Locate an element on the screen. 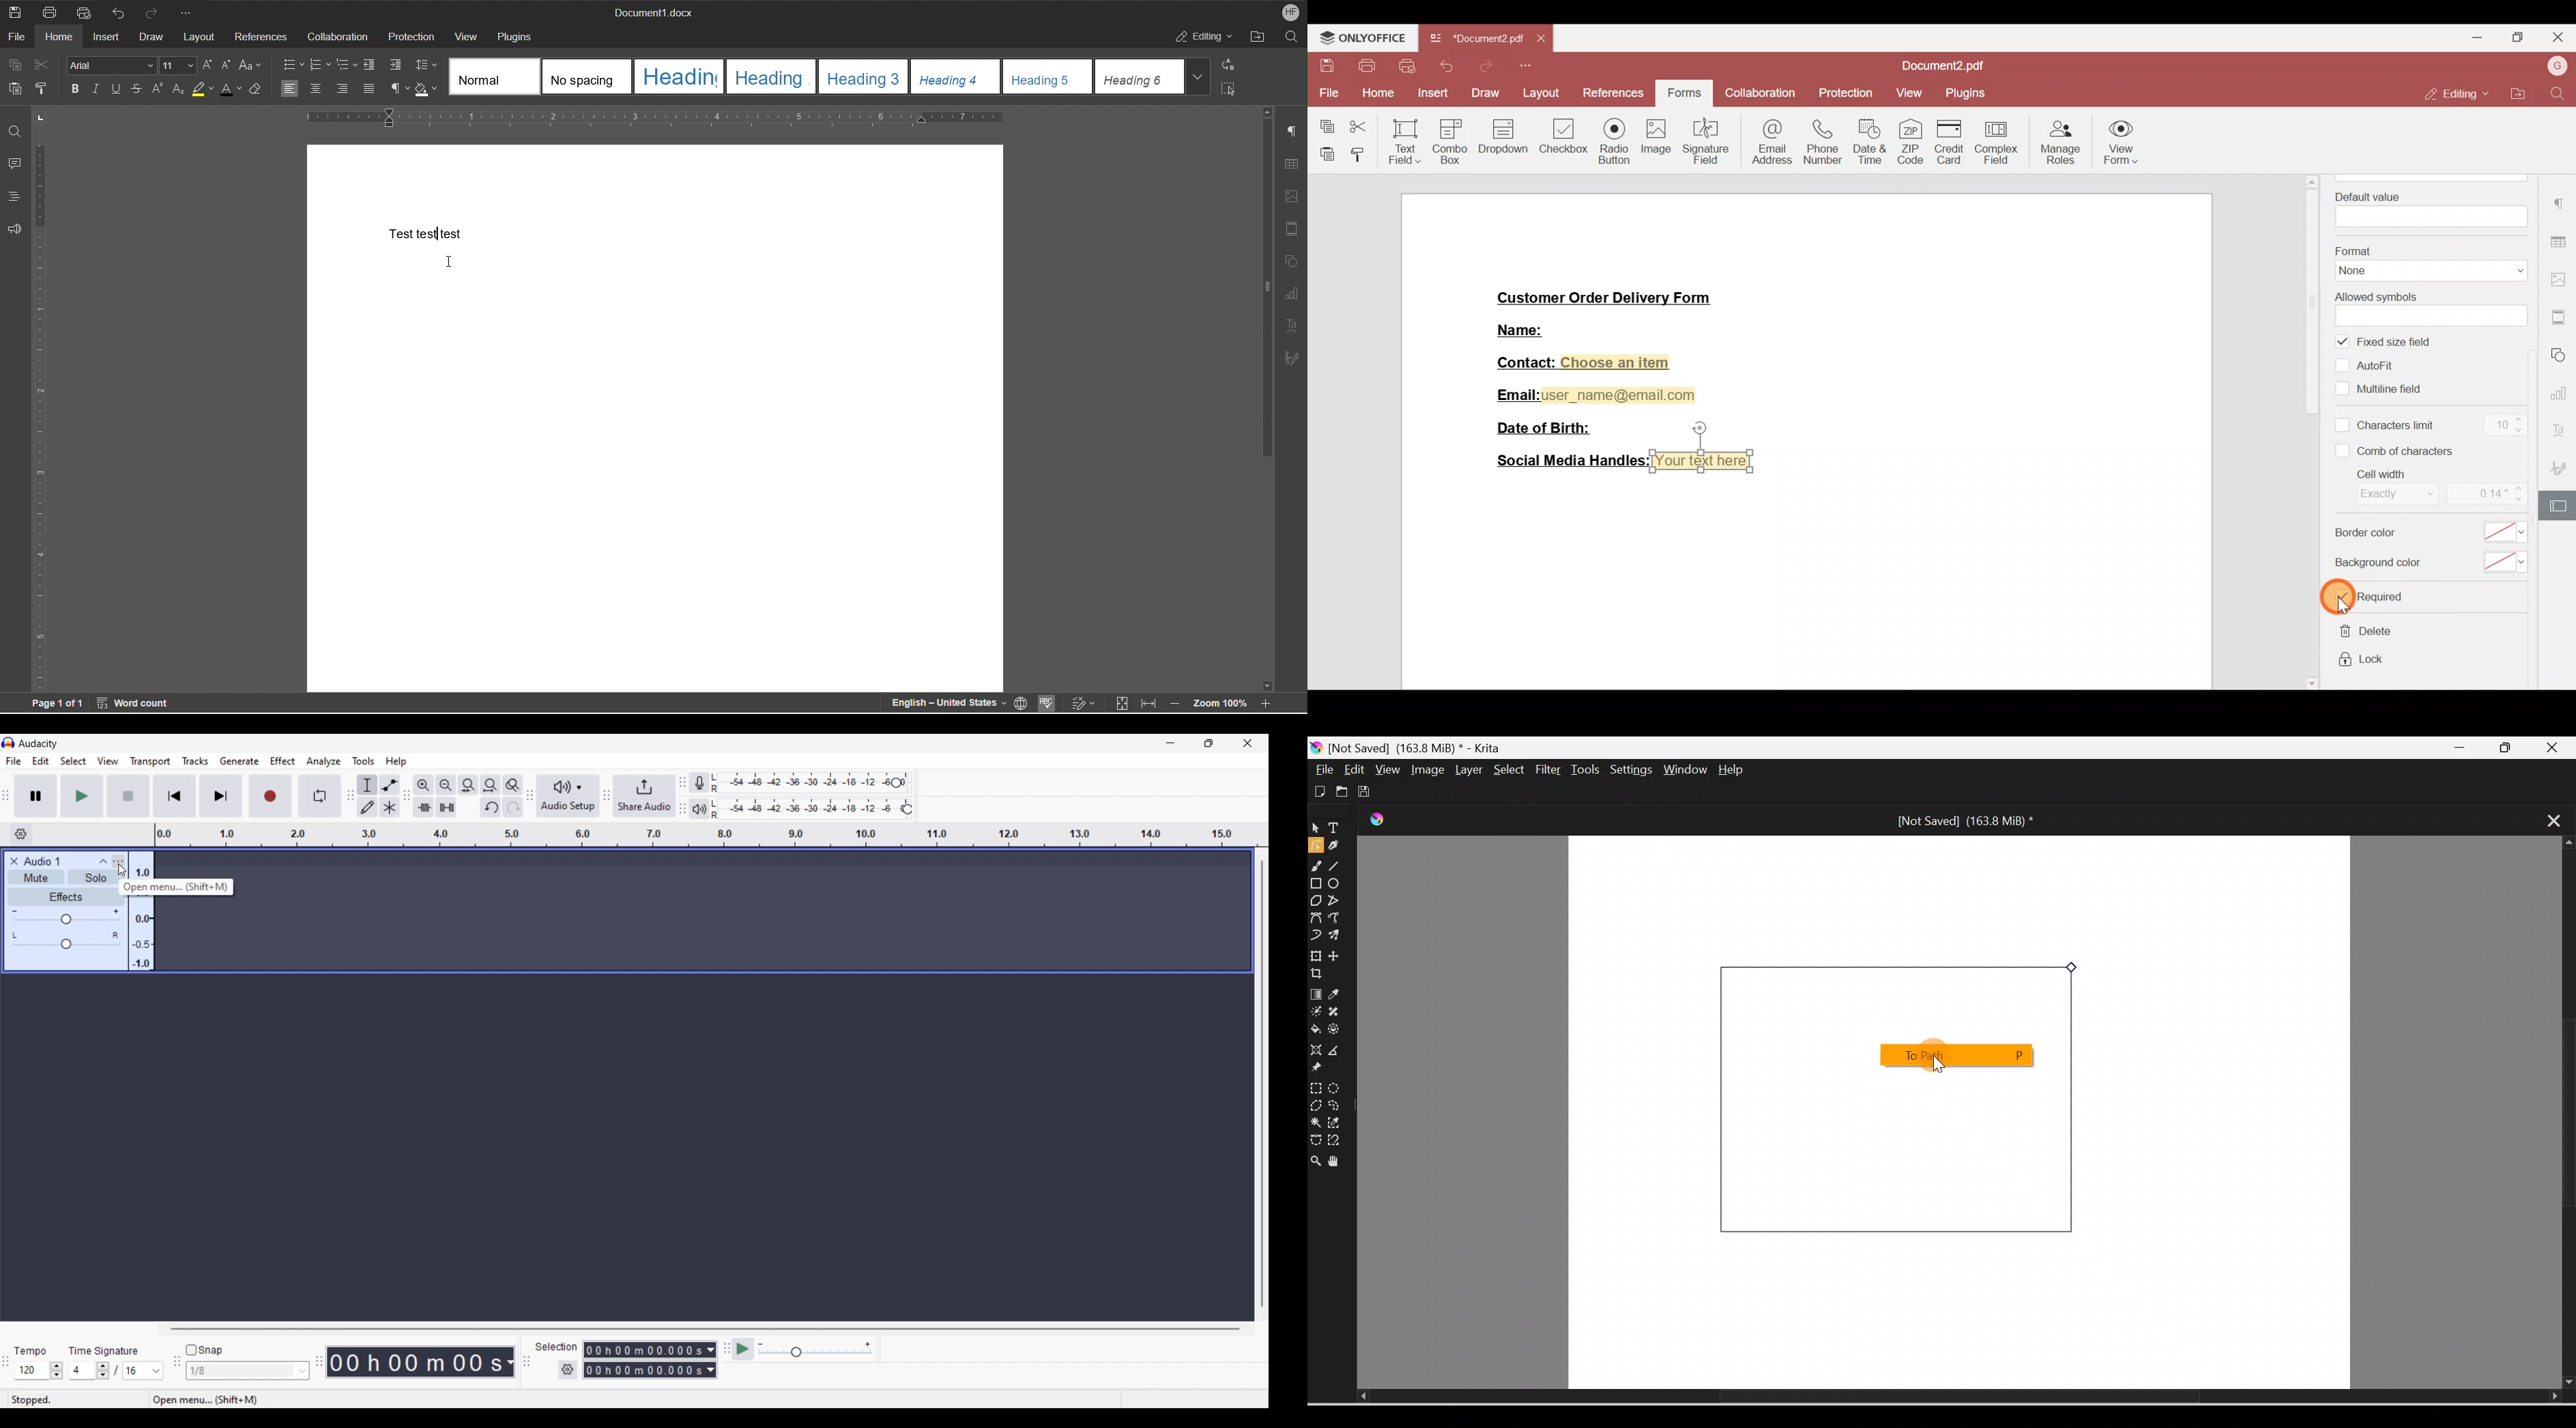  Default value is located at coordinates (2428, 207).